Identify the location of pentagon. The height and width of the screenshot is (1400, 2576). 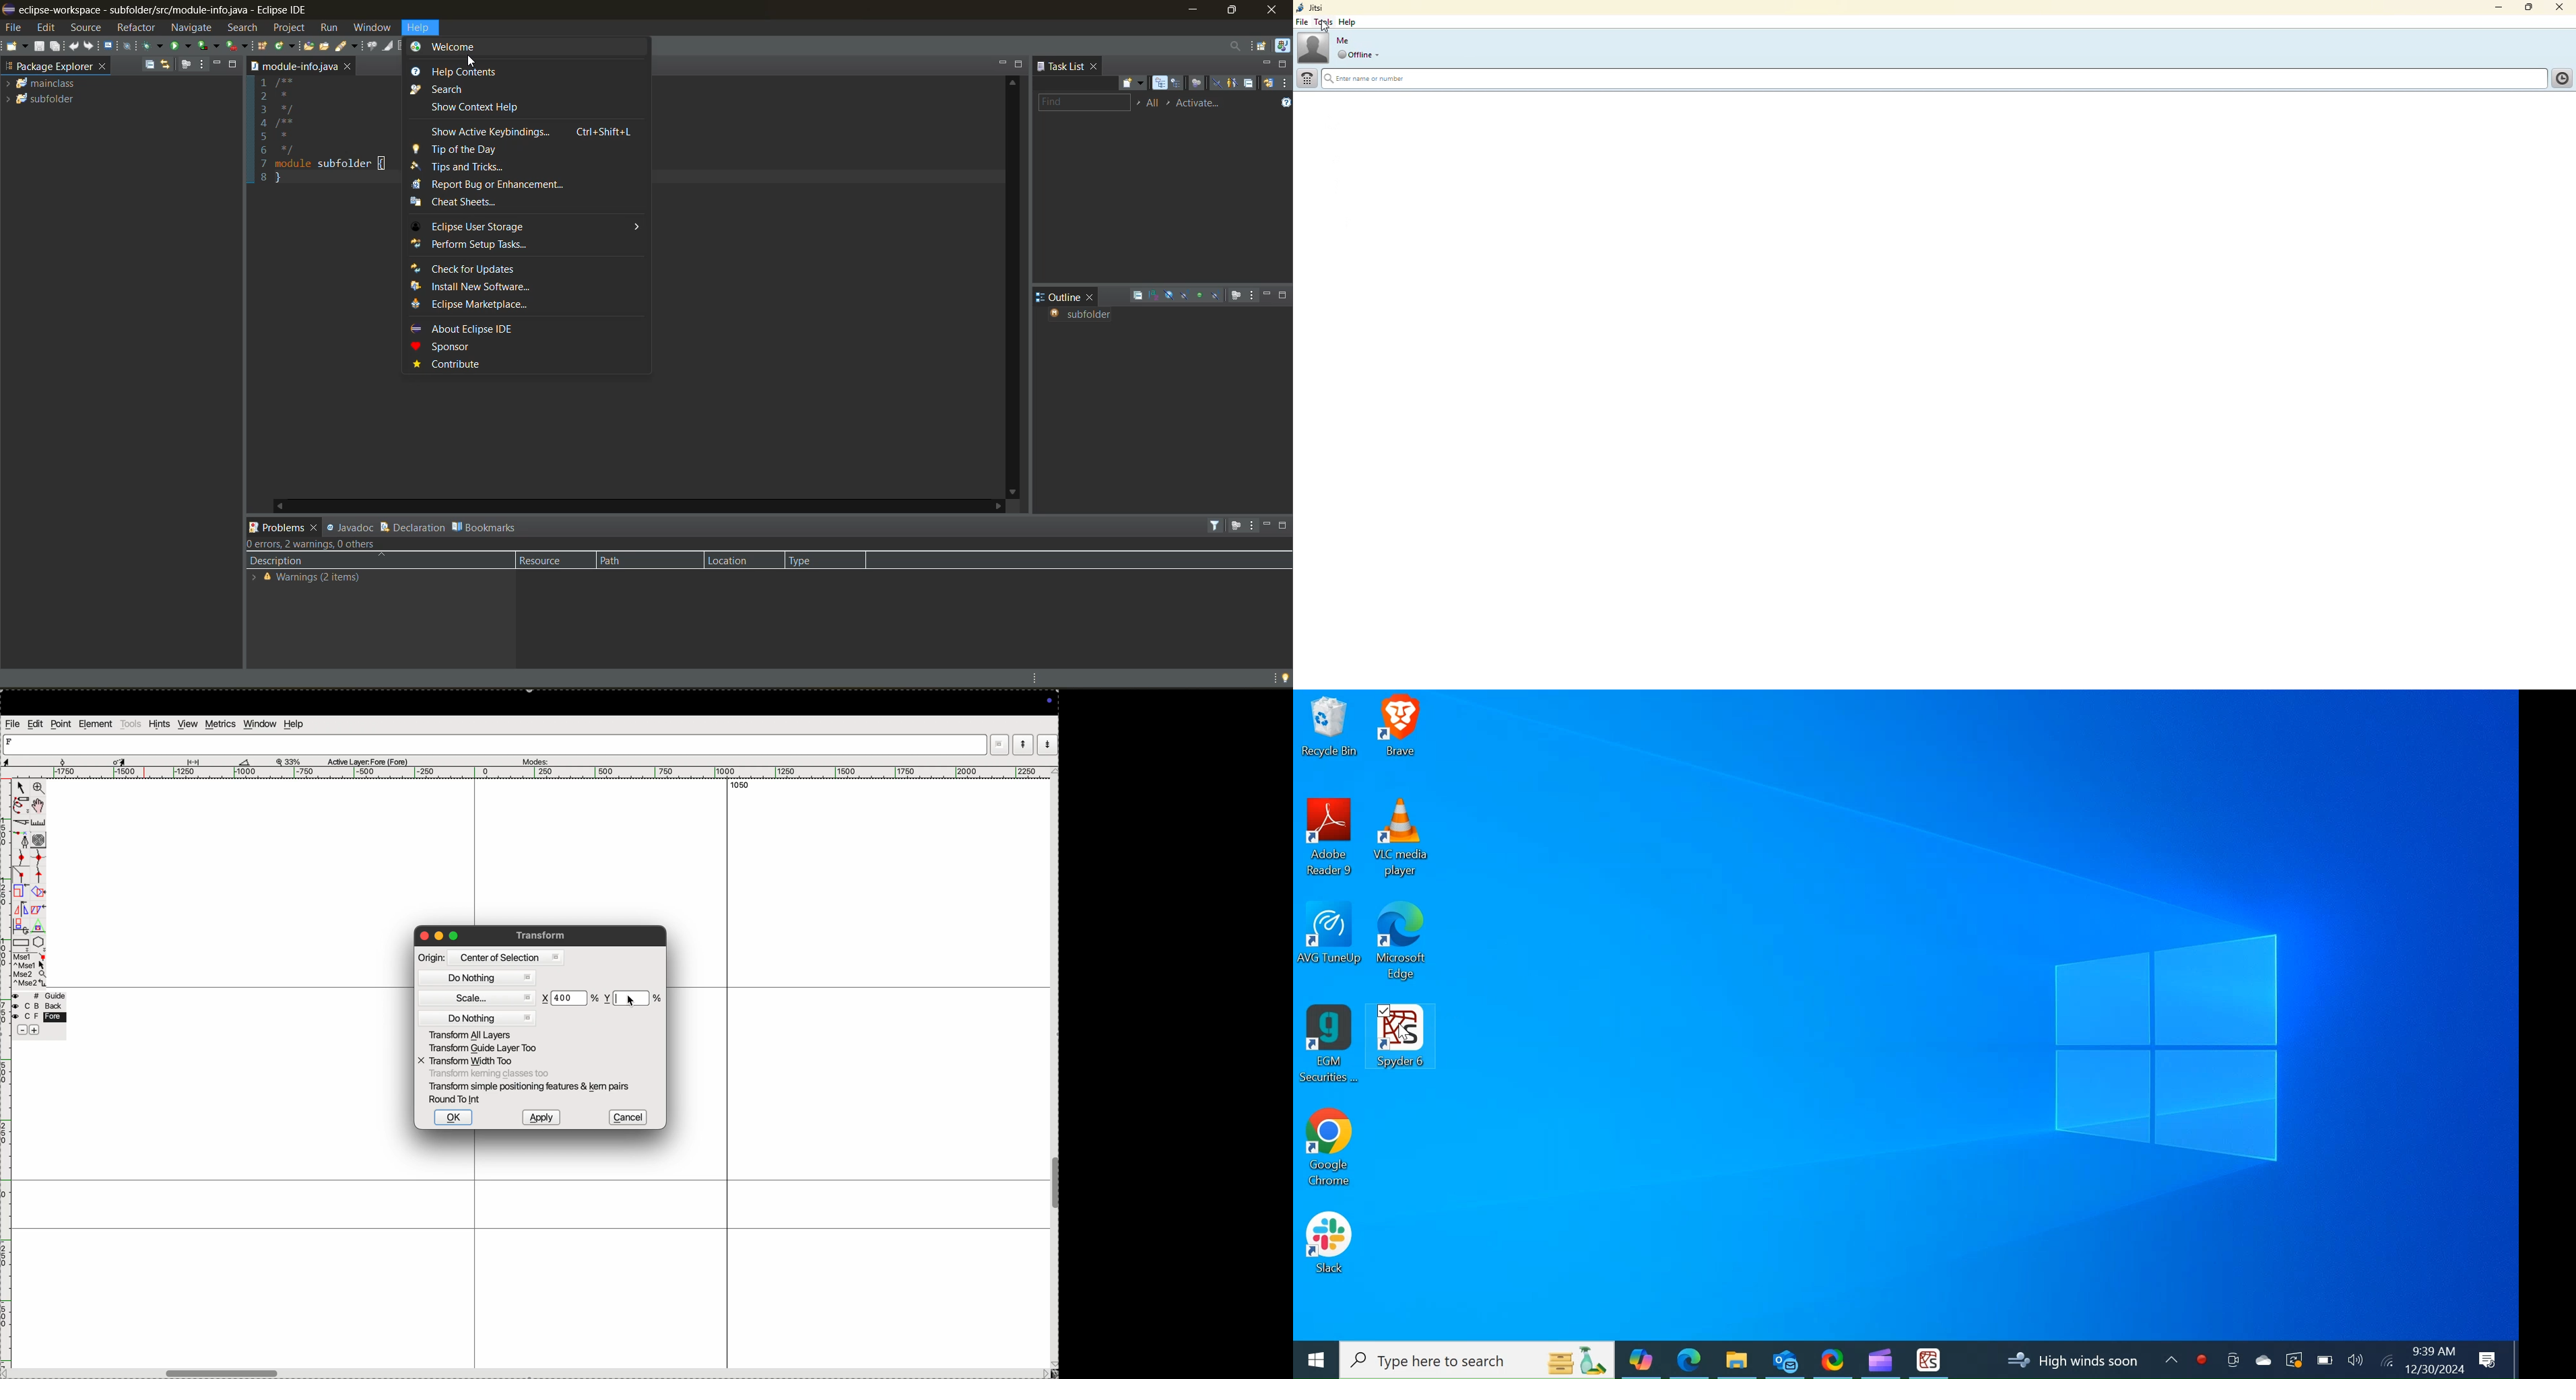
(39, 942).